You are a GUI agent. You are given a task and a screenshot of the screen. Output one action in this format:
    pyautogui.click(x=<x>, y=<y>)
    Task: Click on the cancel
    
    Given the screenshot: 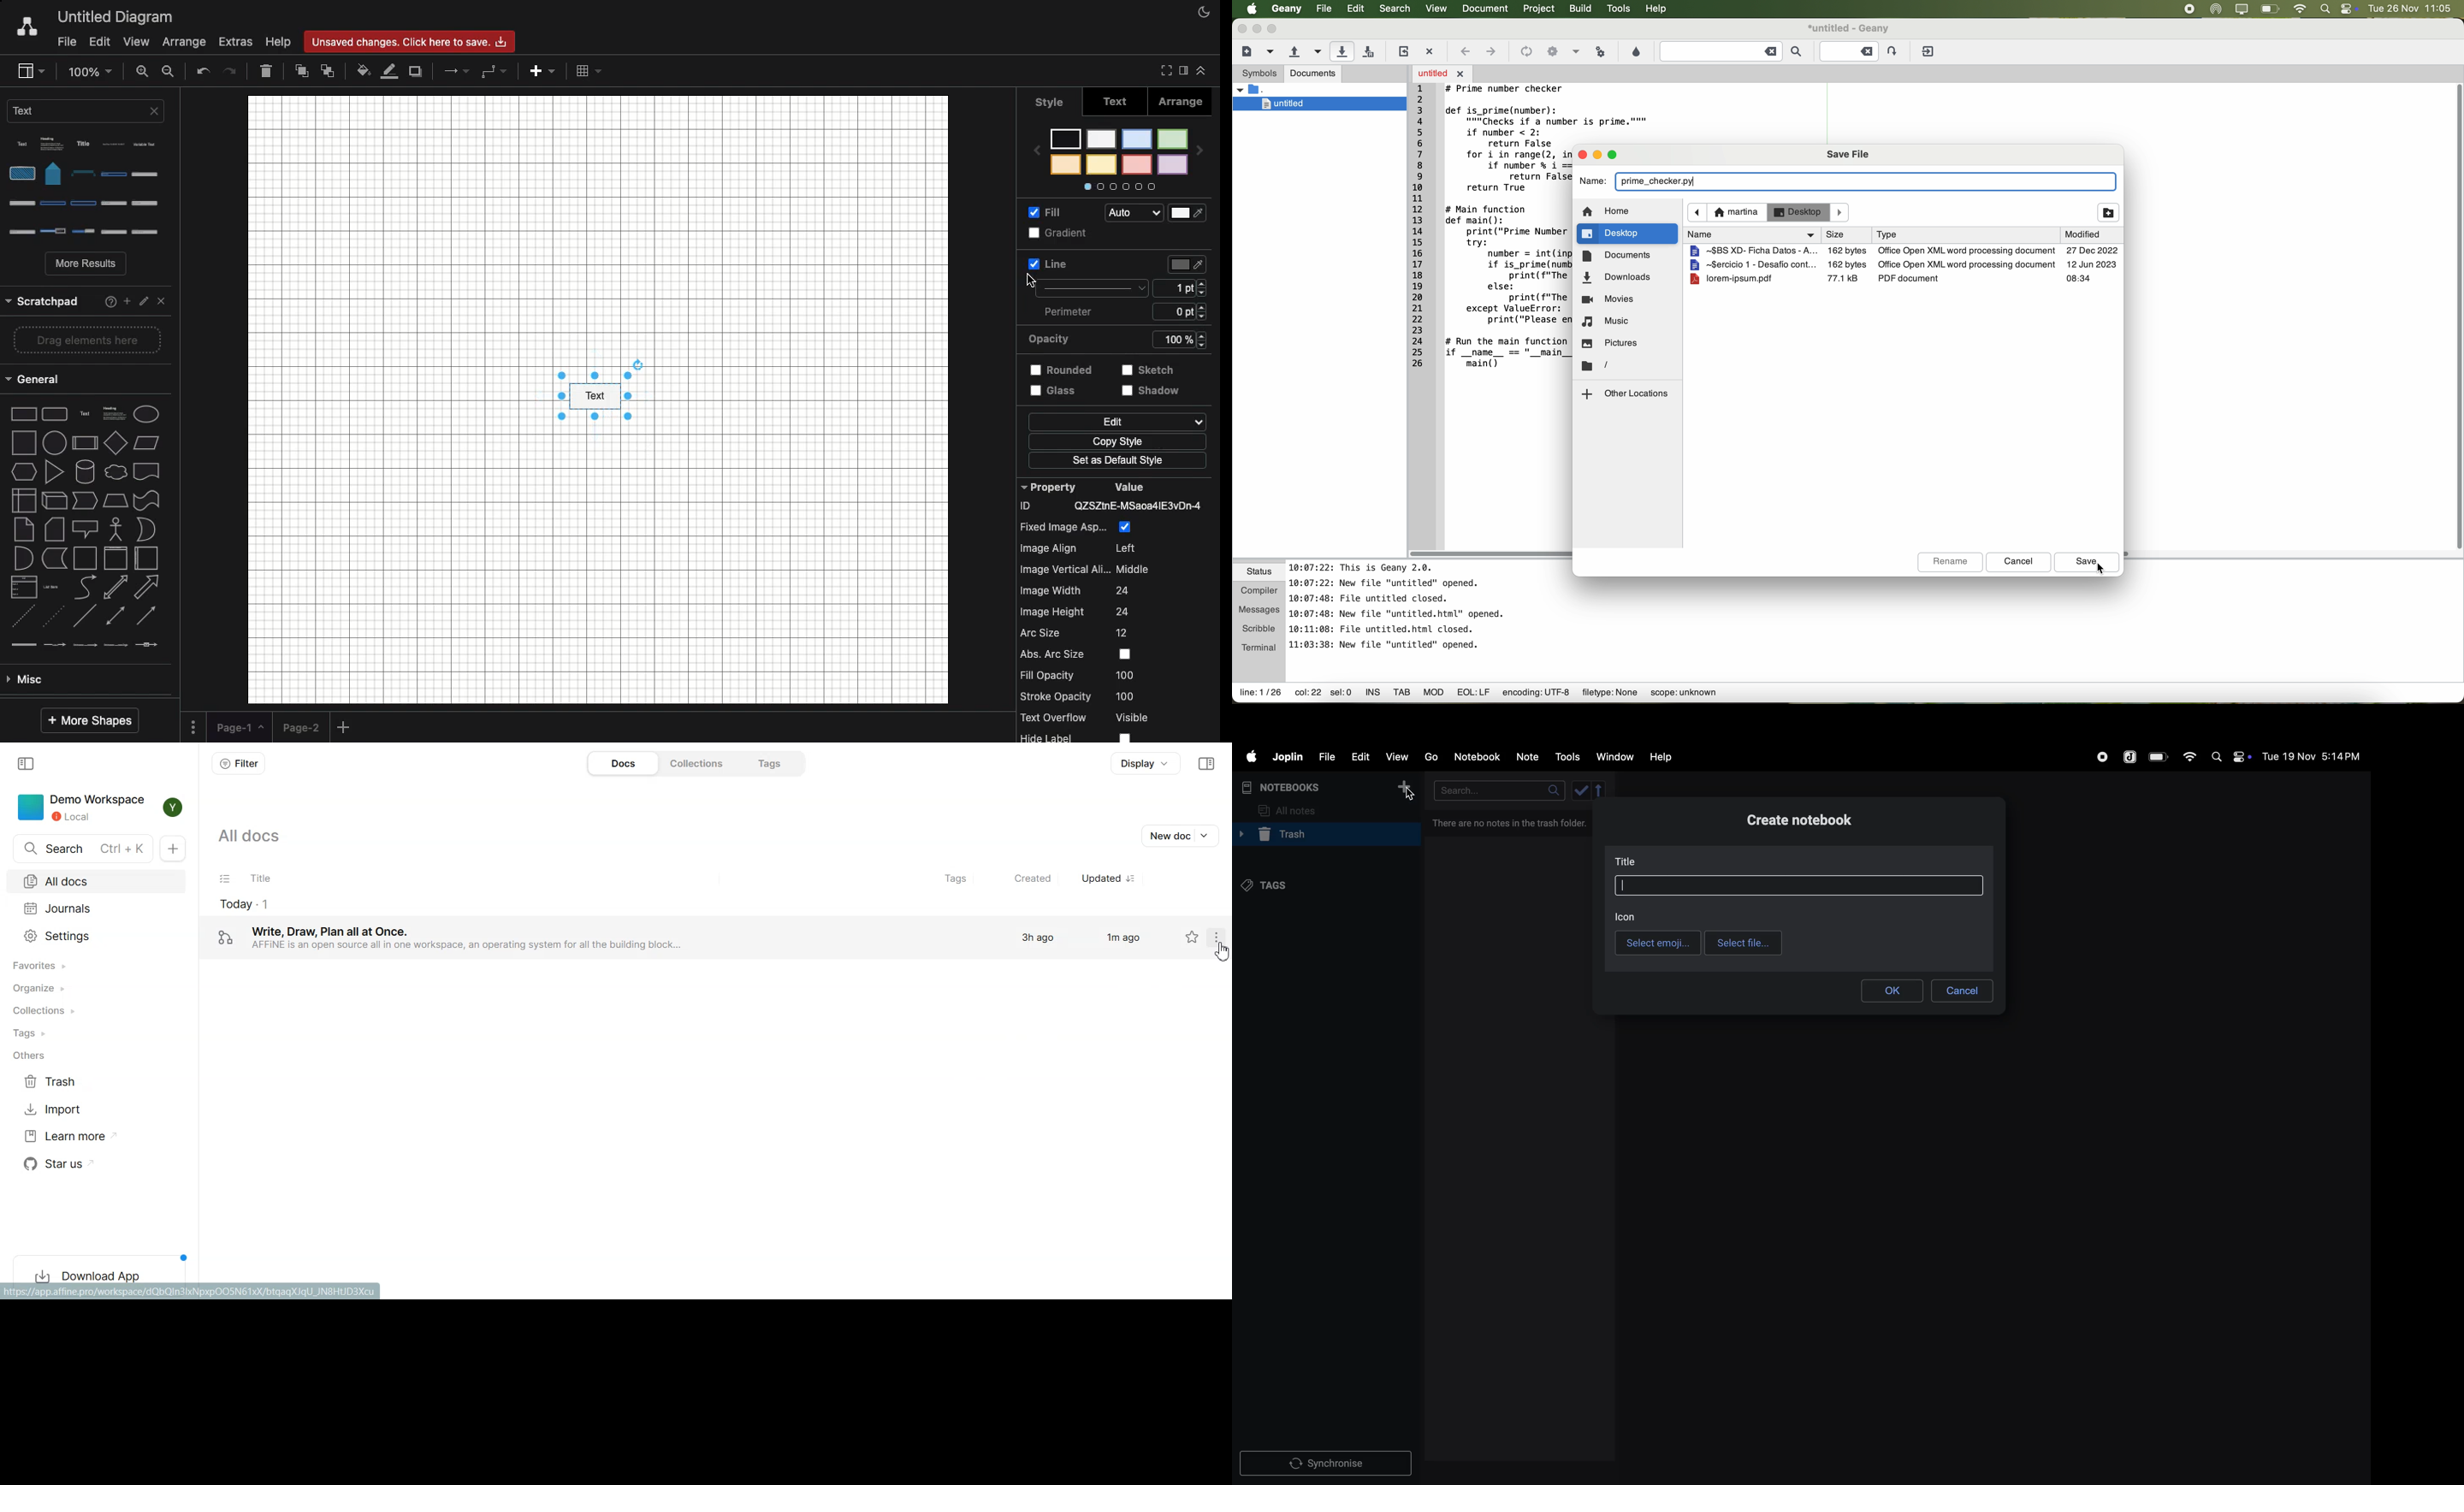 What is the action you would take?
    pyautogui.click(x=1963, y=991)
    